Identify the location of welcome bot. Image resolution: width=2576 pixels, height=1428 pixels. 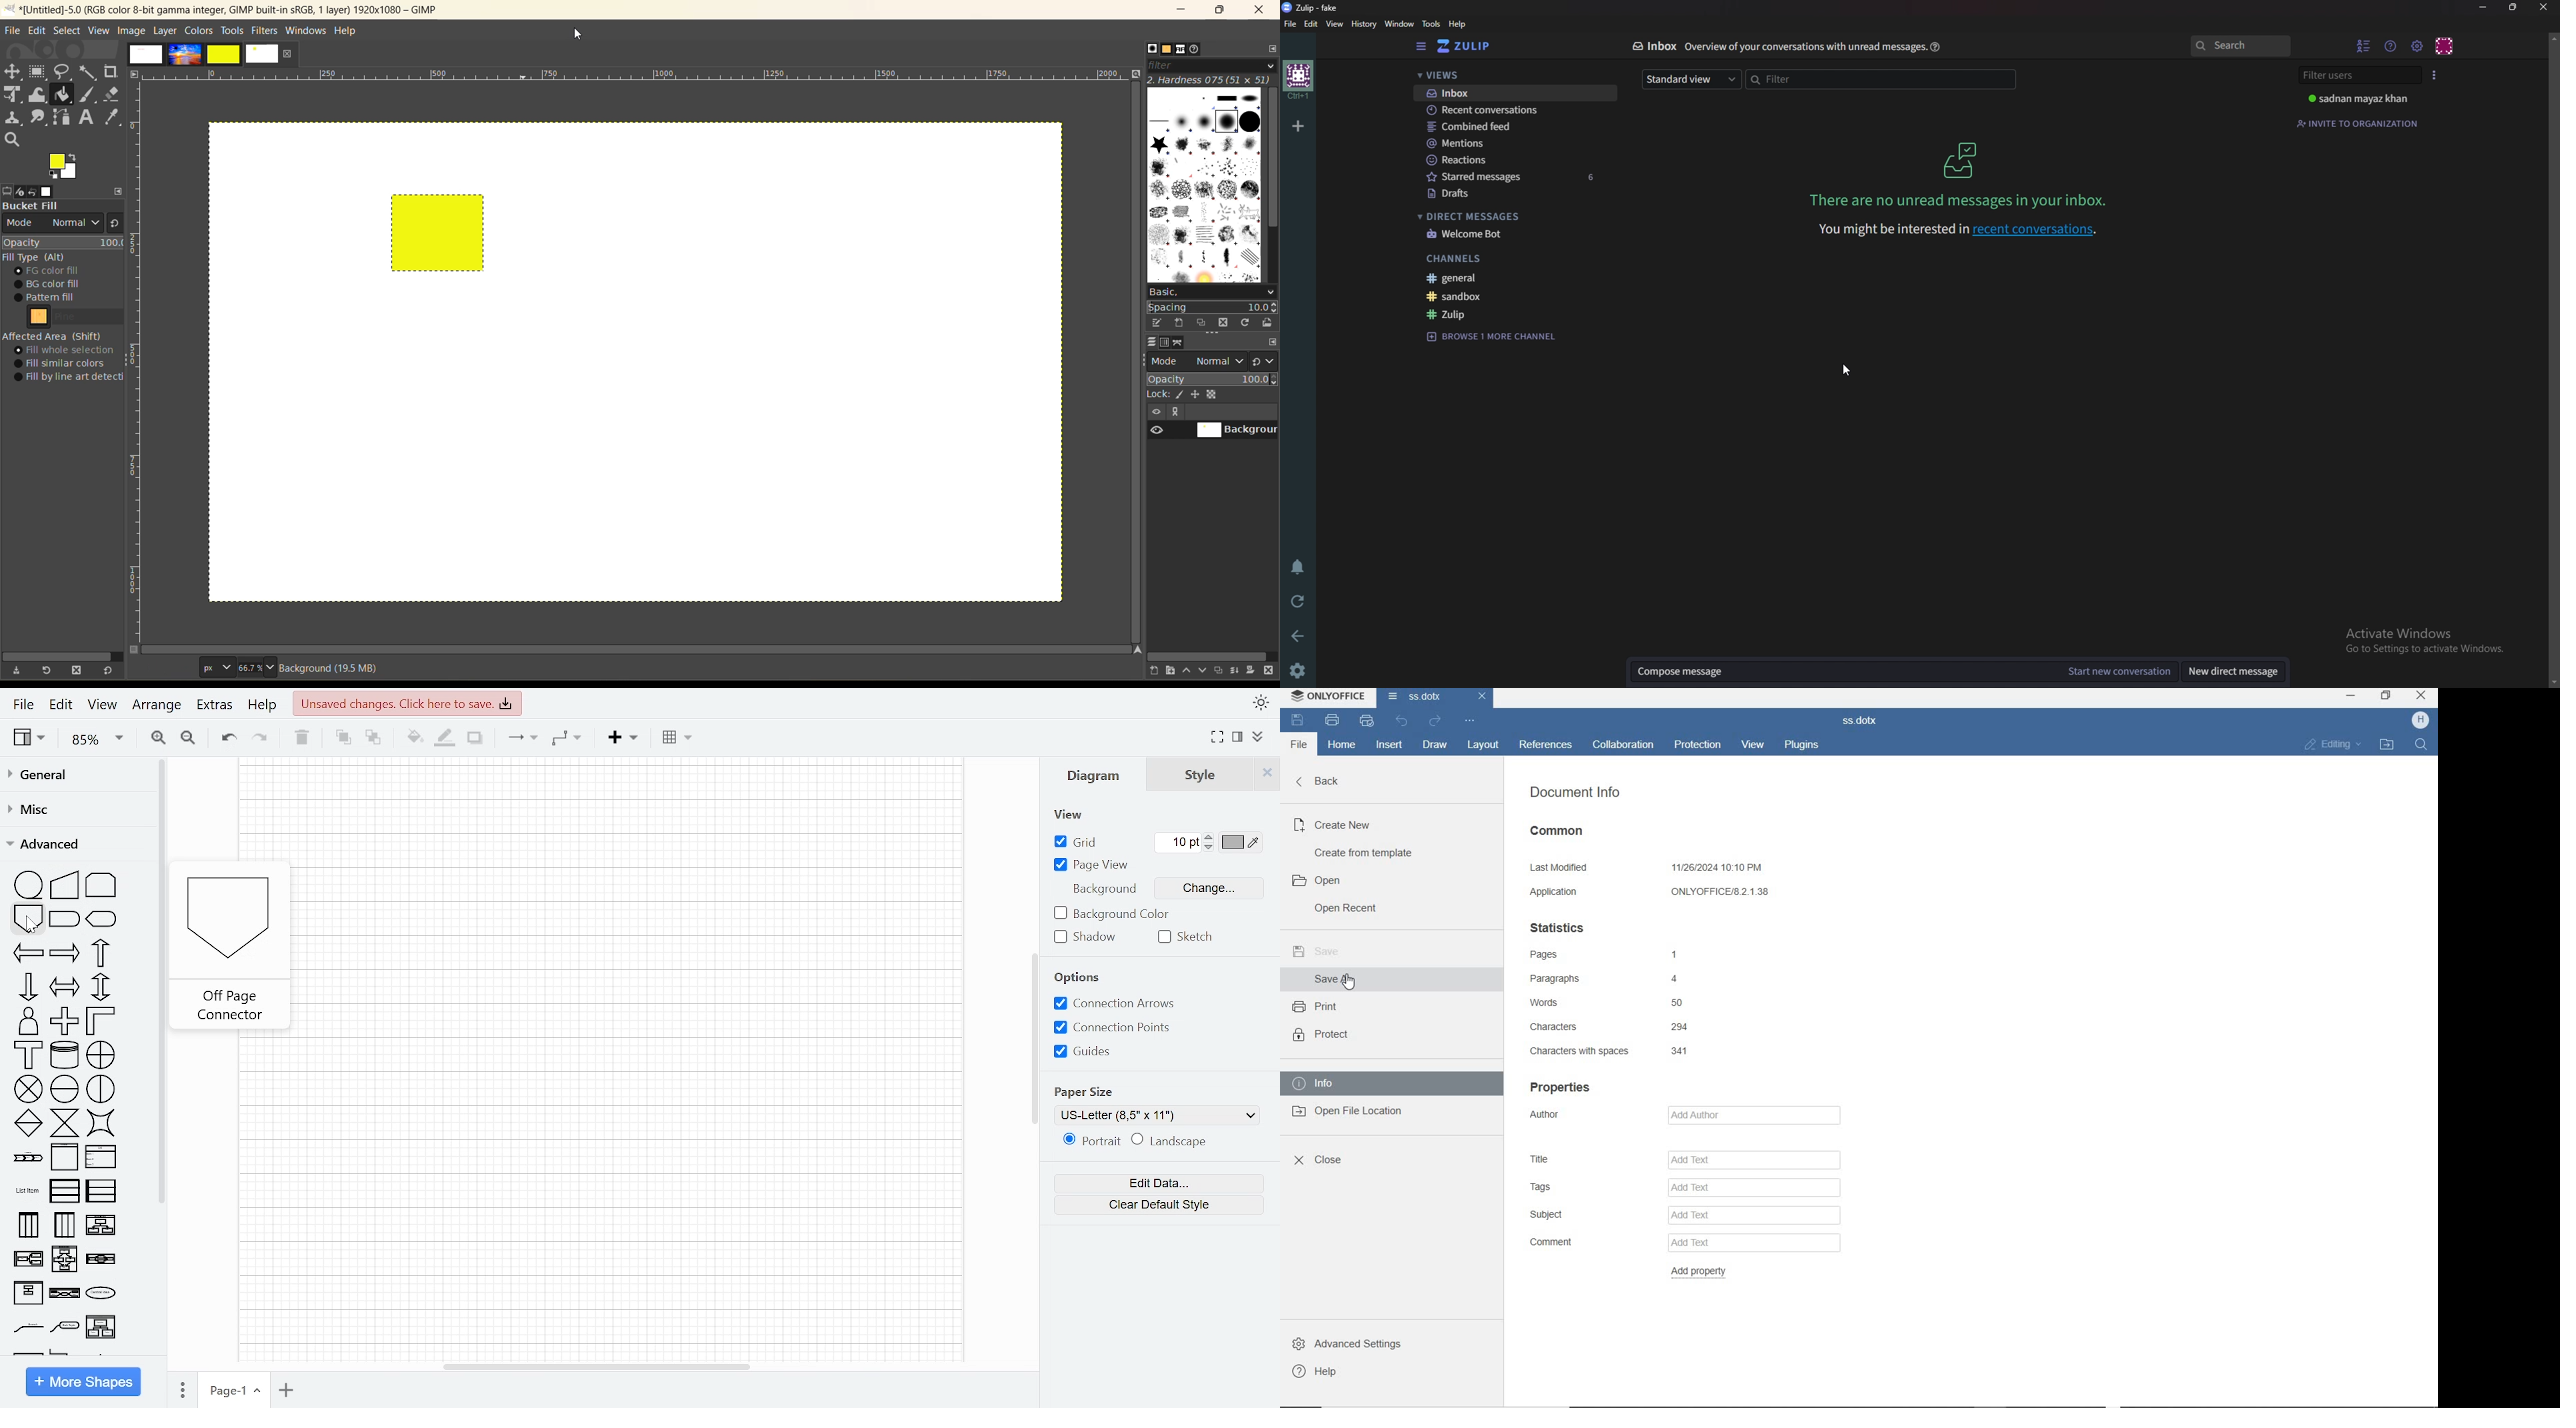
(1520, 234).